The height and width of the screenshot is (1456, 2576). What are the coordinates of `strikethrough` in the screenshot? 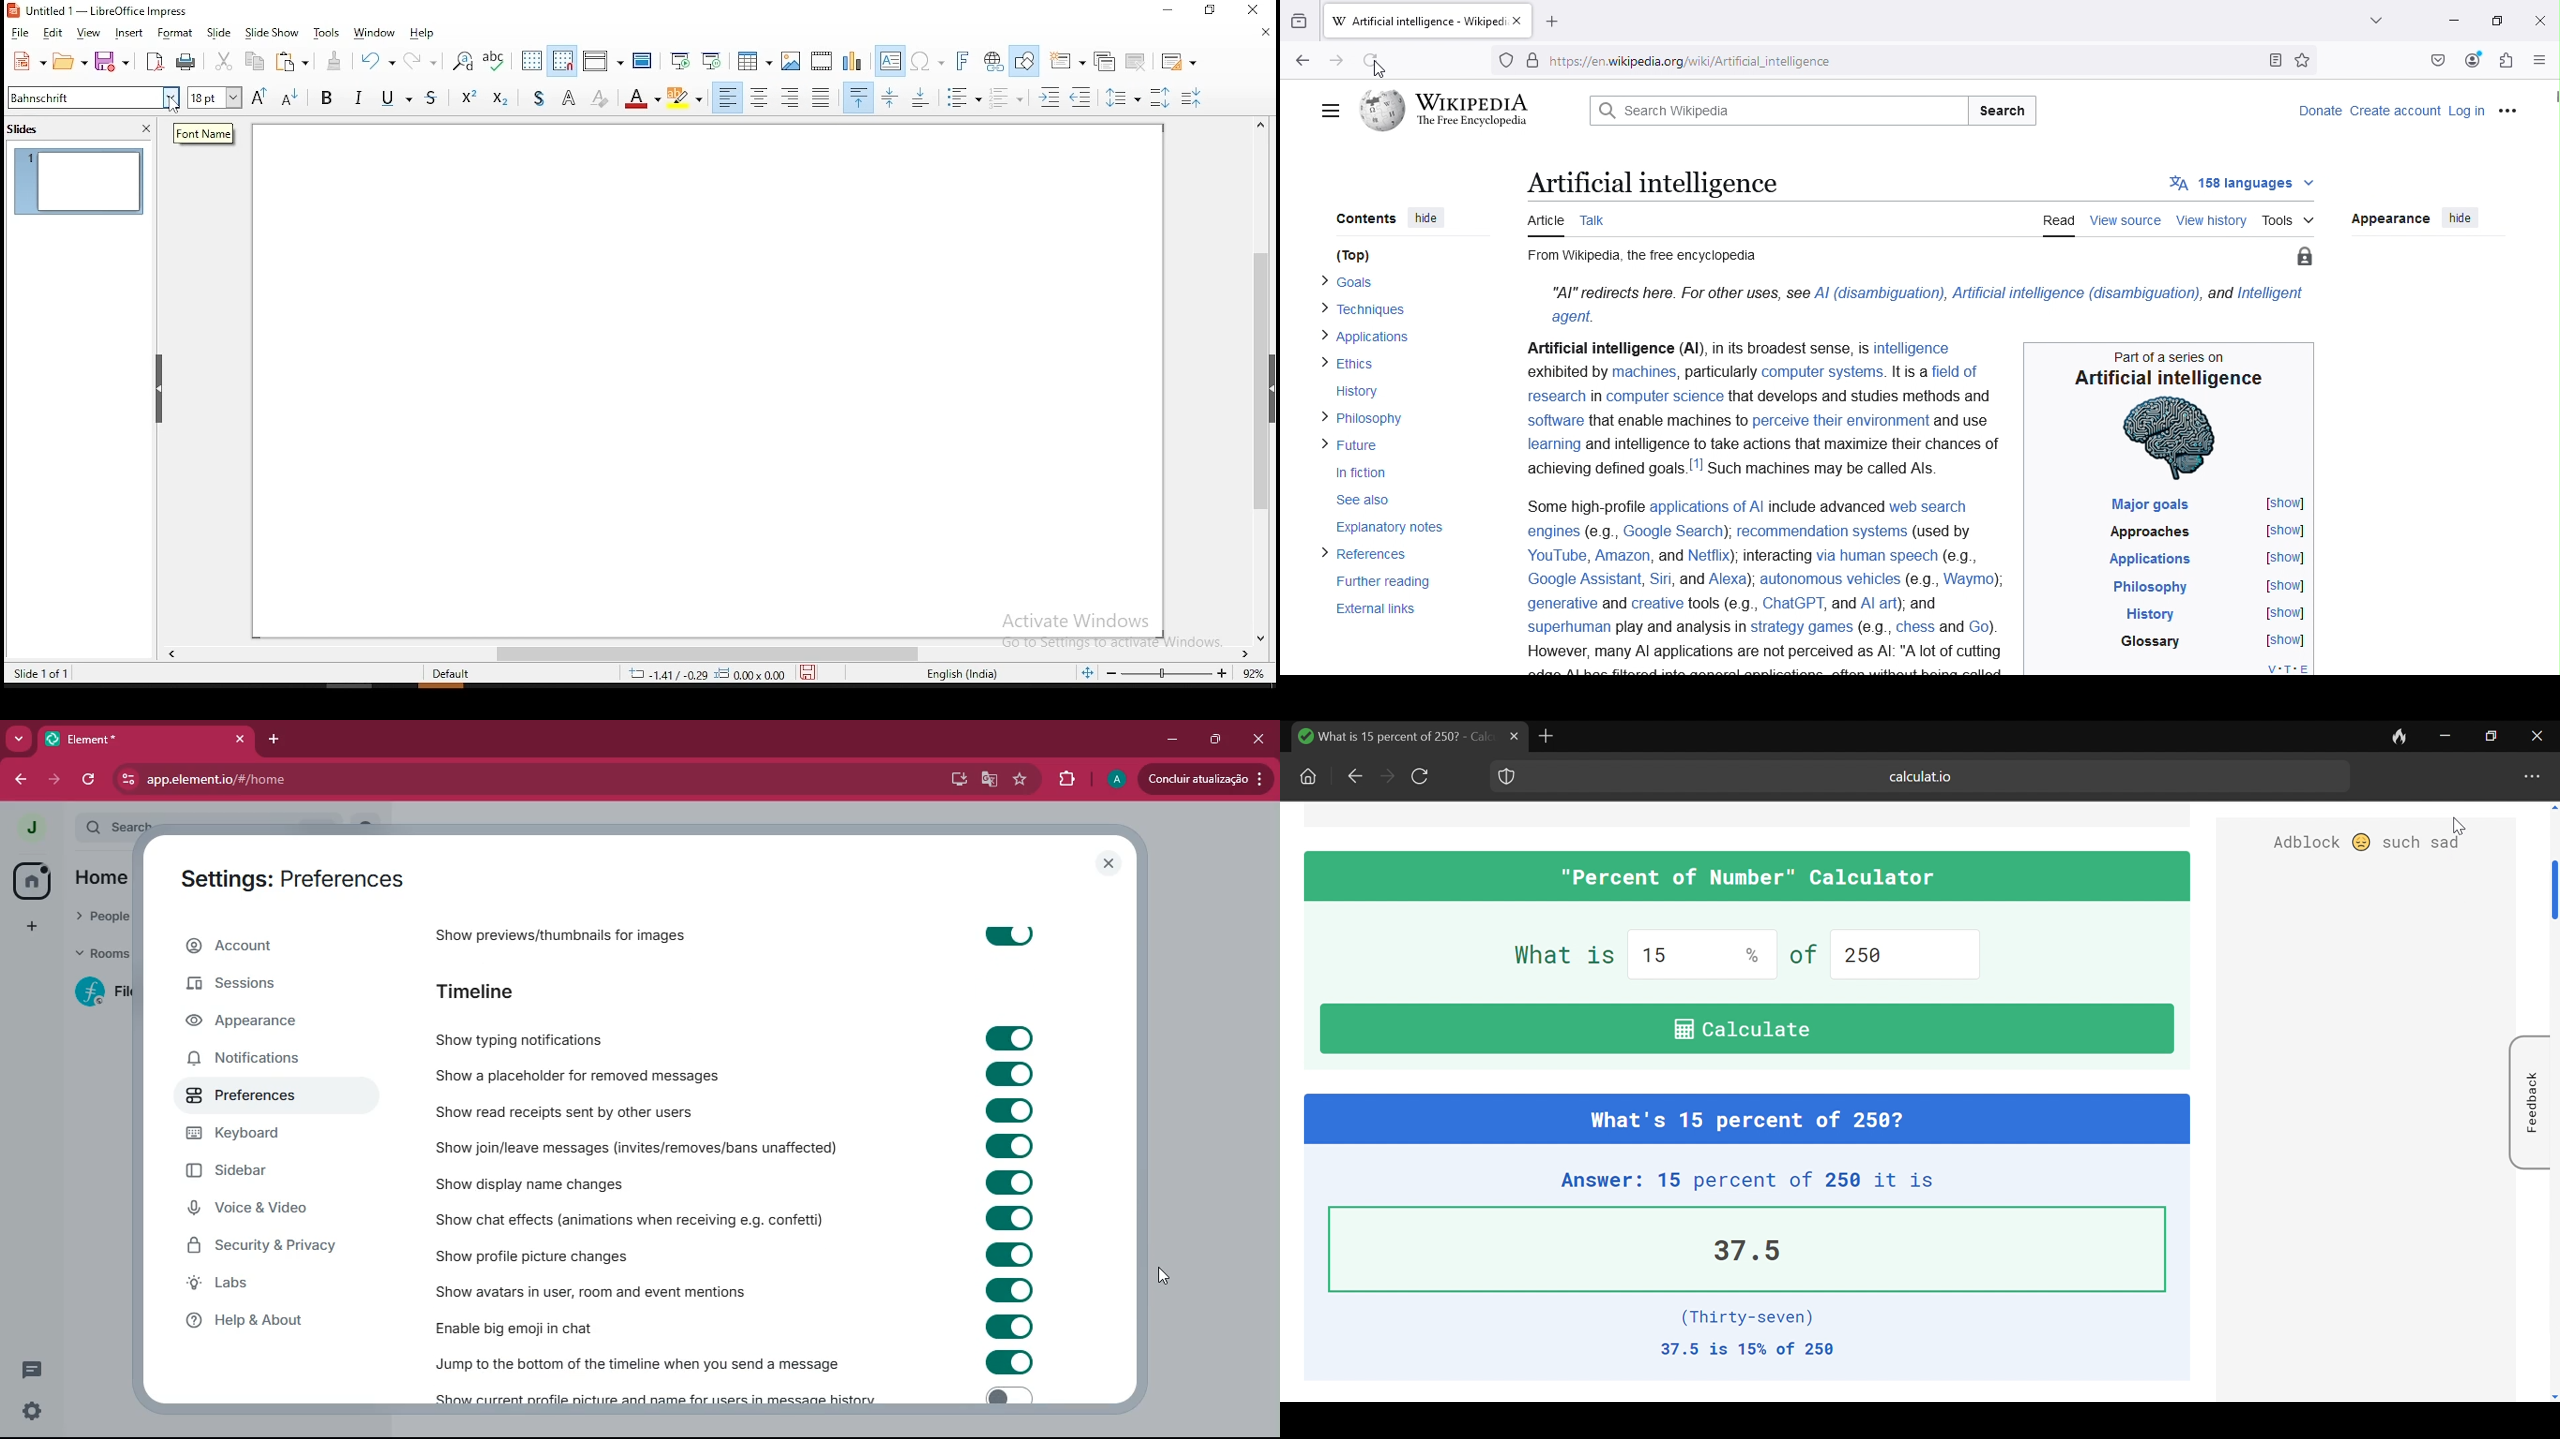 It's located at (436, 100).